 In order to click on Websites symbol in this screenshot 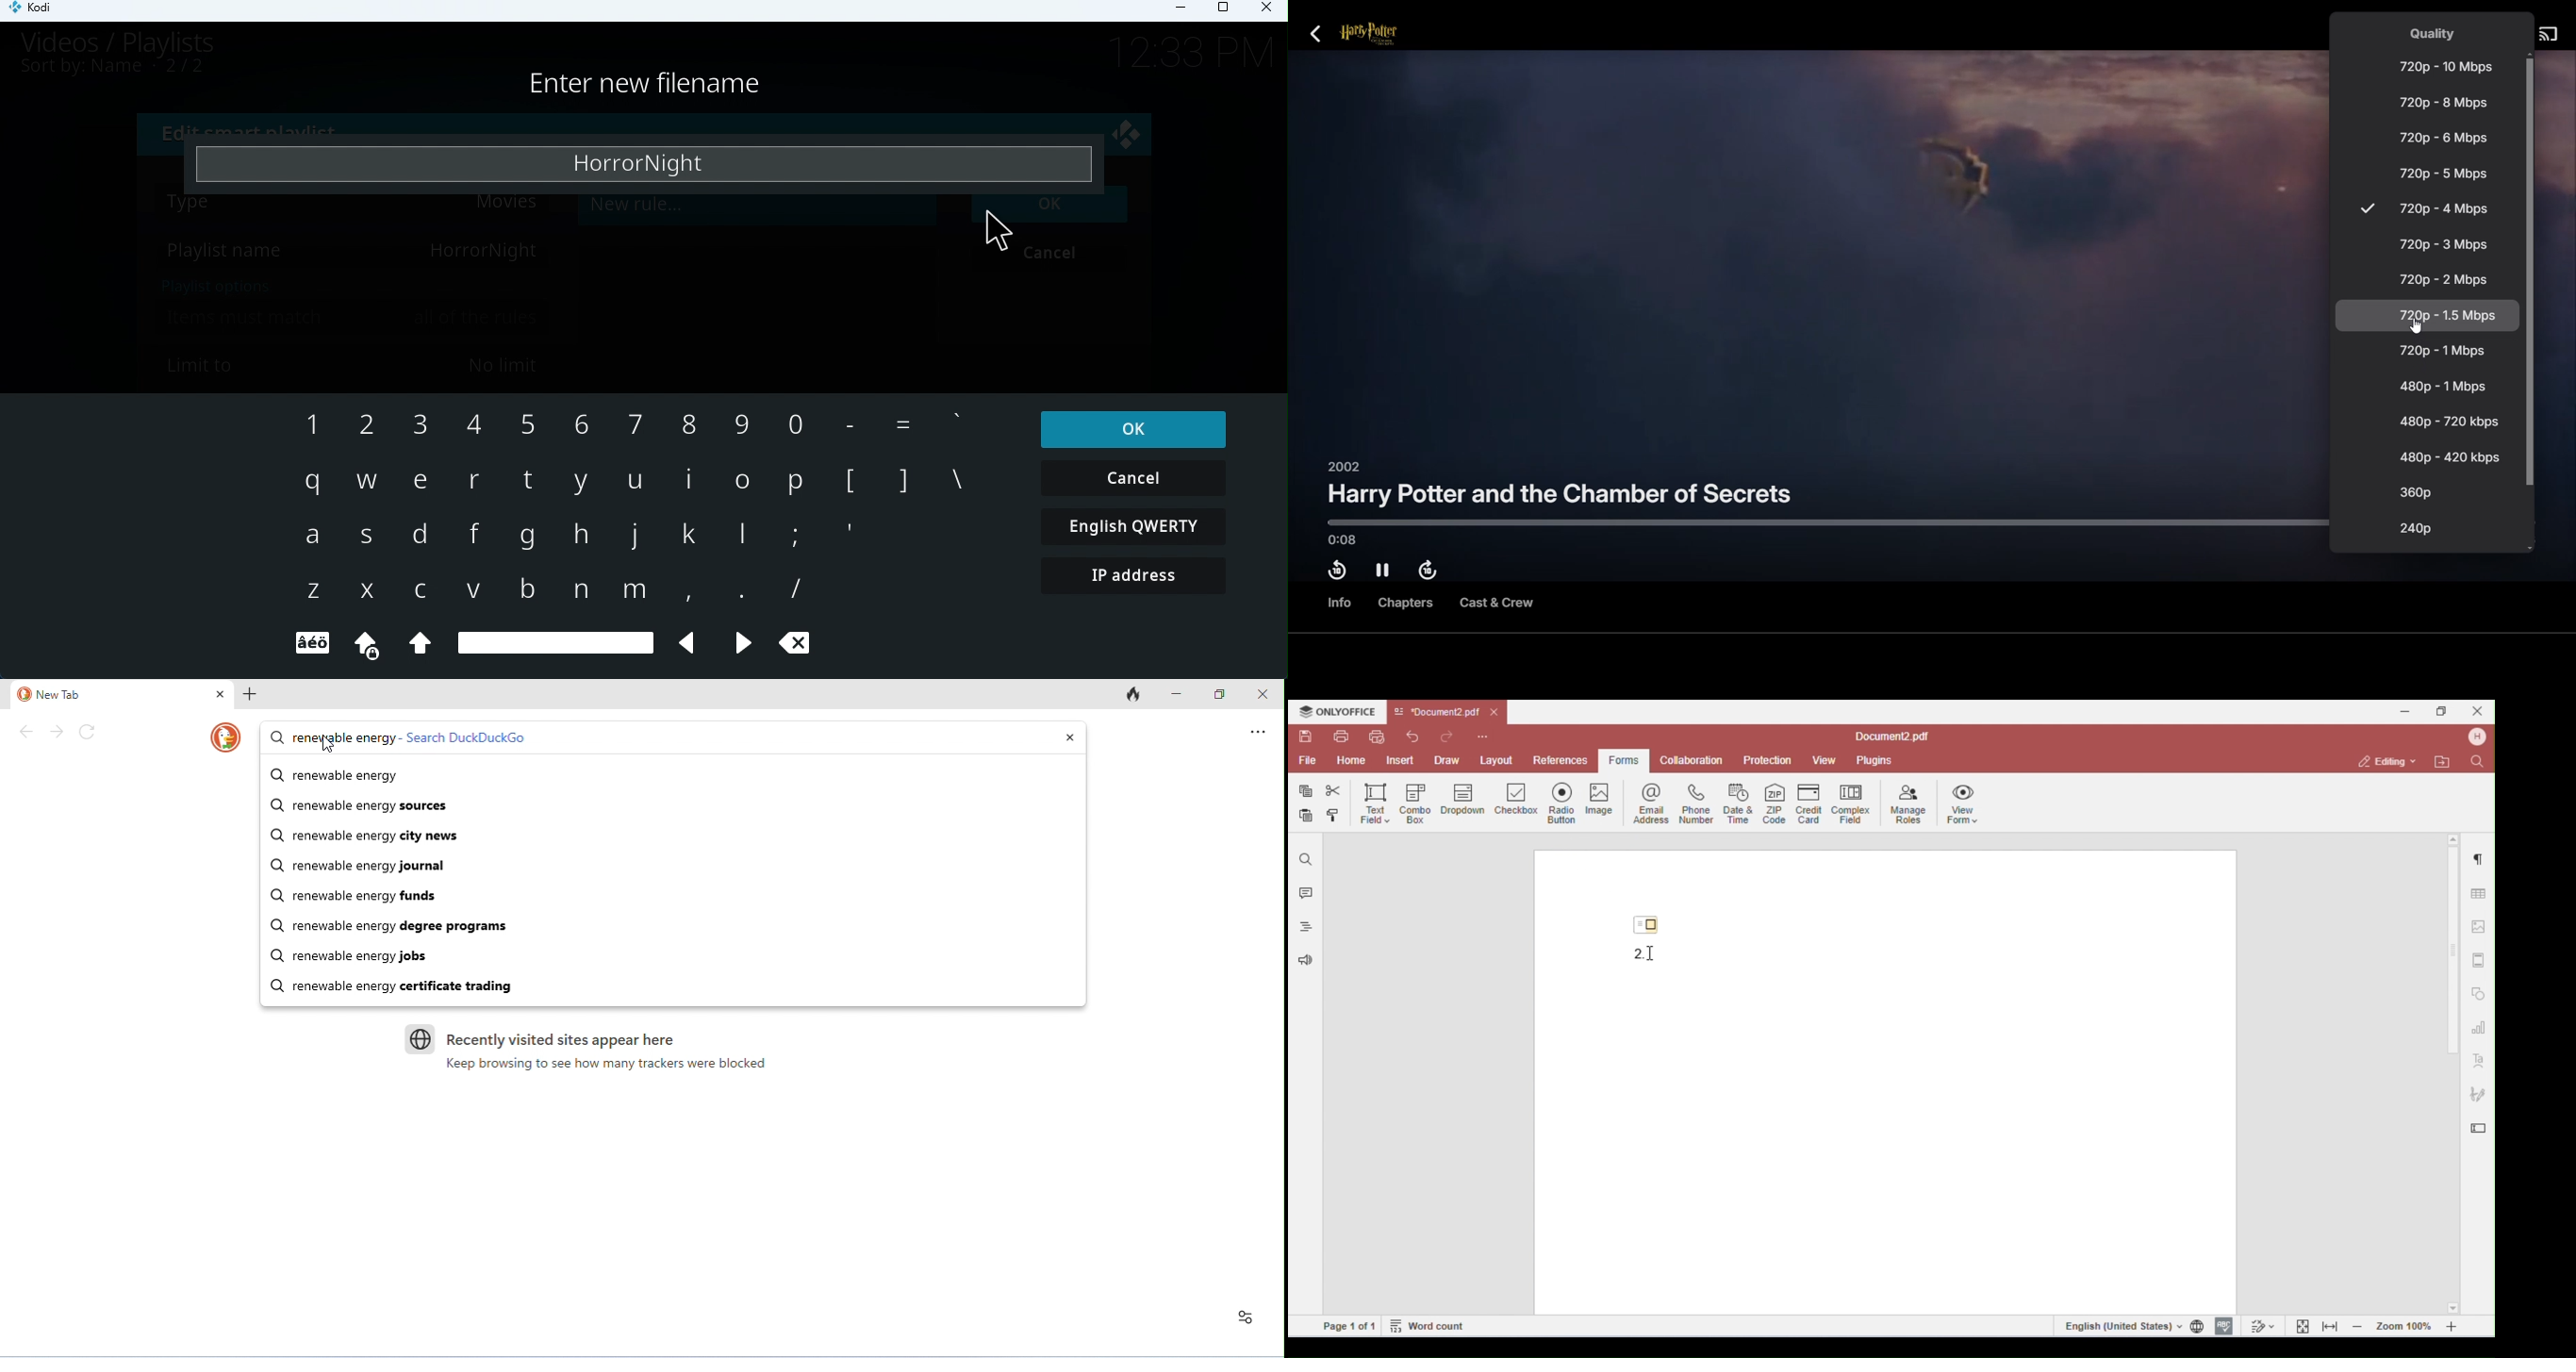, I will do `click(420, 1039)`.